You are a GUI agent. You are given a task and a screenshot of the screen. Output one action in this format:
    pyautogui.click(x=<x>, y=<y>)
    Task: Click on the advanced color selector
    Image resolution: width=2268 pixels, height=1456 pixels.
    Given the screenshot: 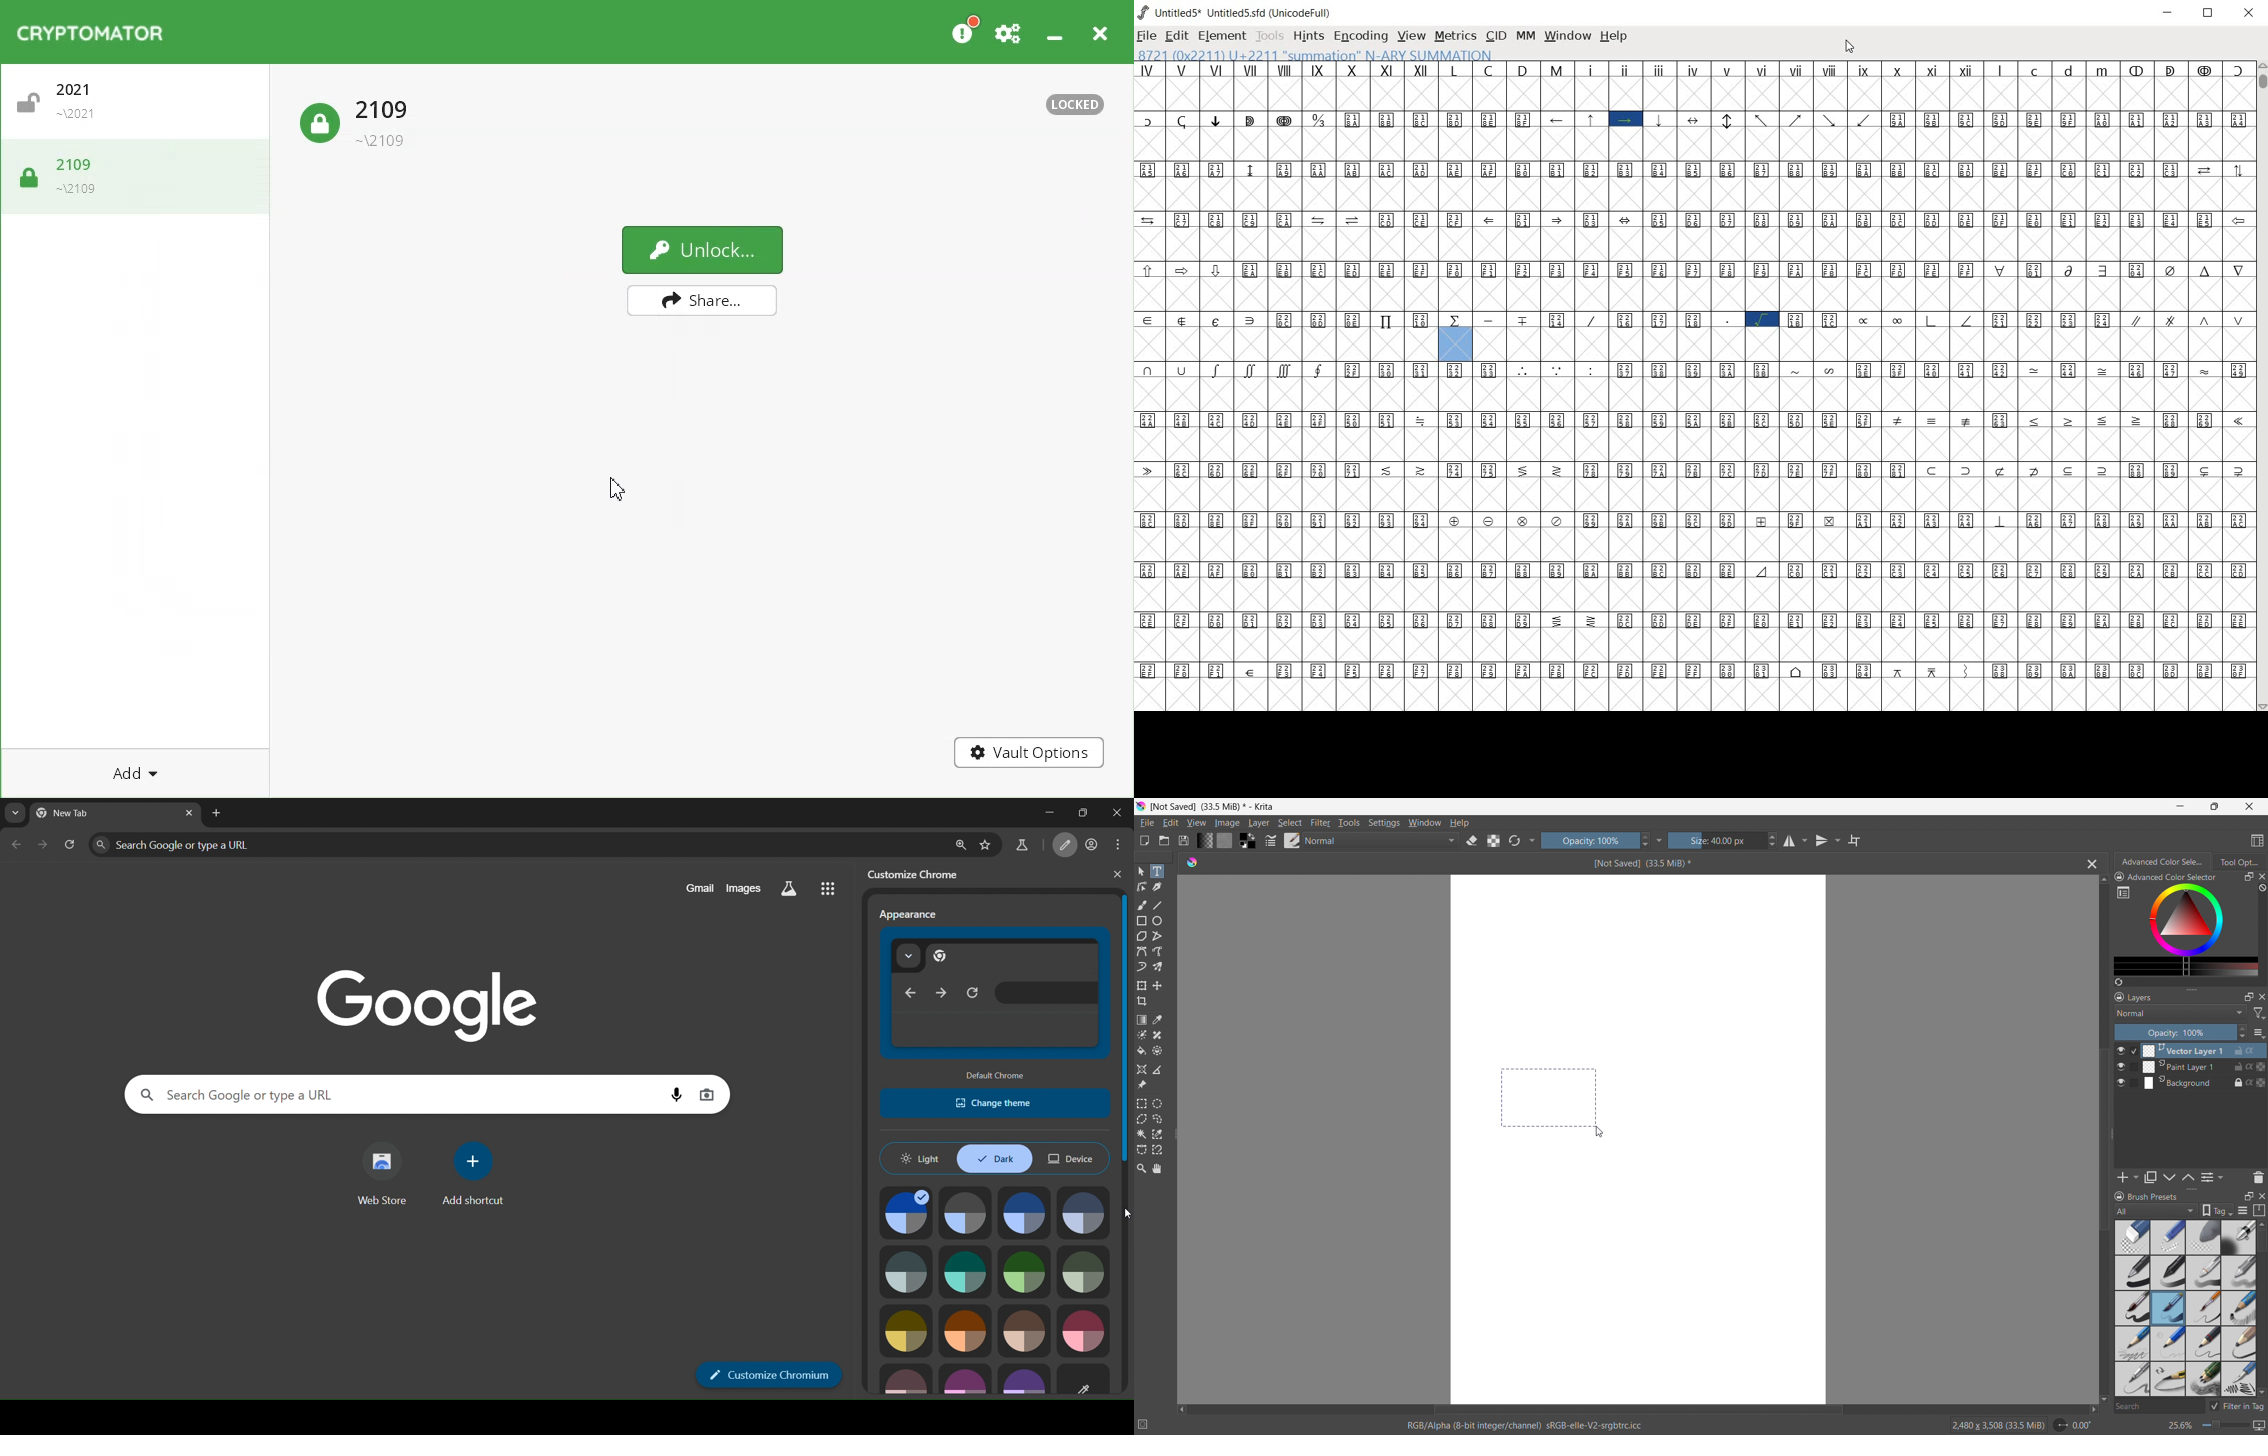 What is the action you would take?
    pyautogui.click(x=2166, y=877)
    